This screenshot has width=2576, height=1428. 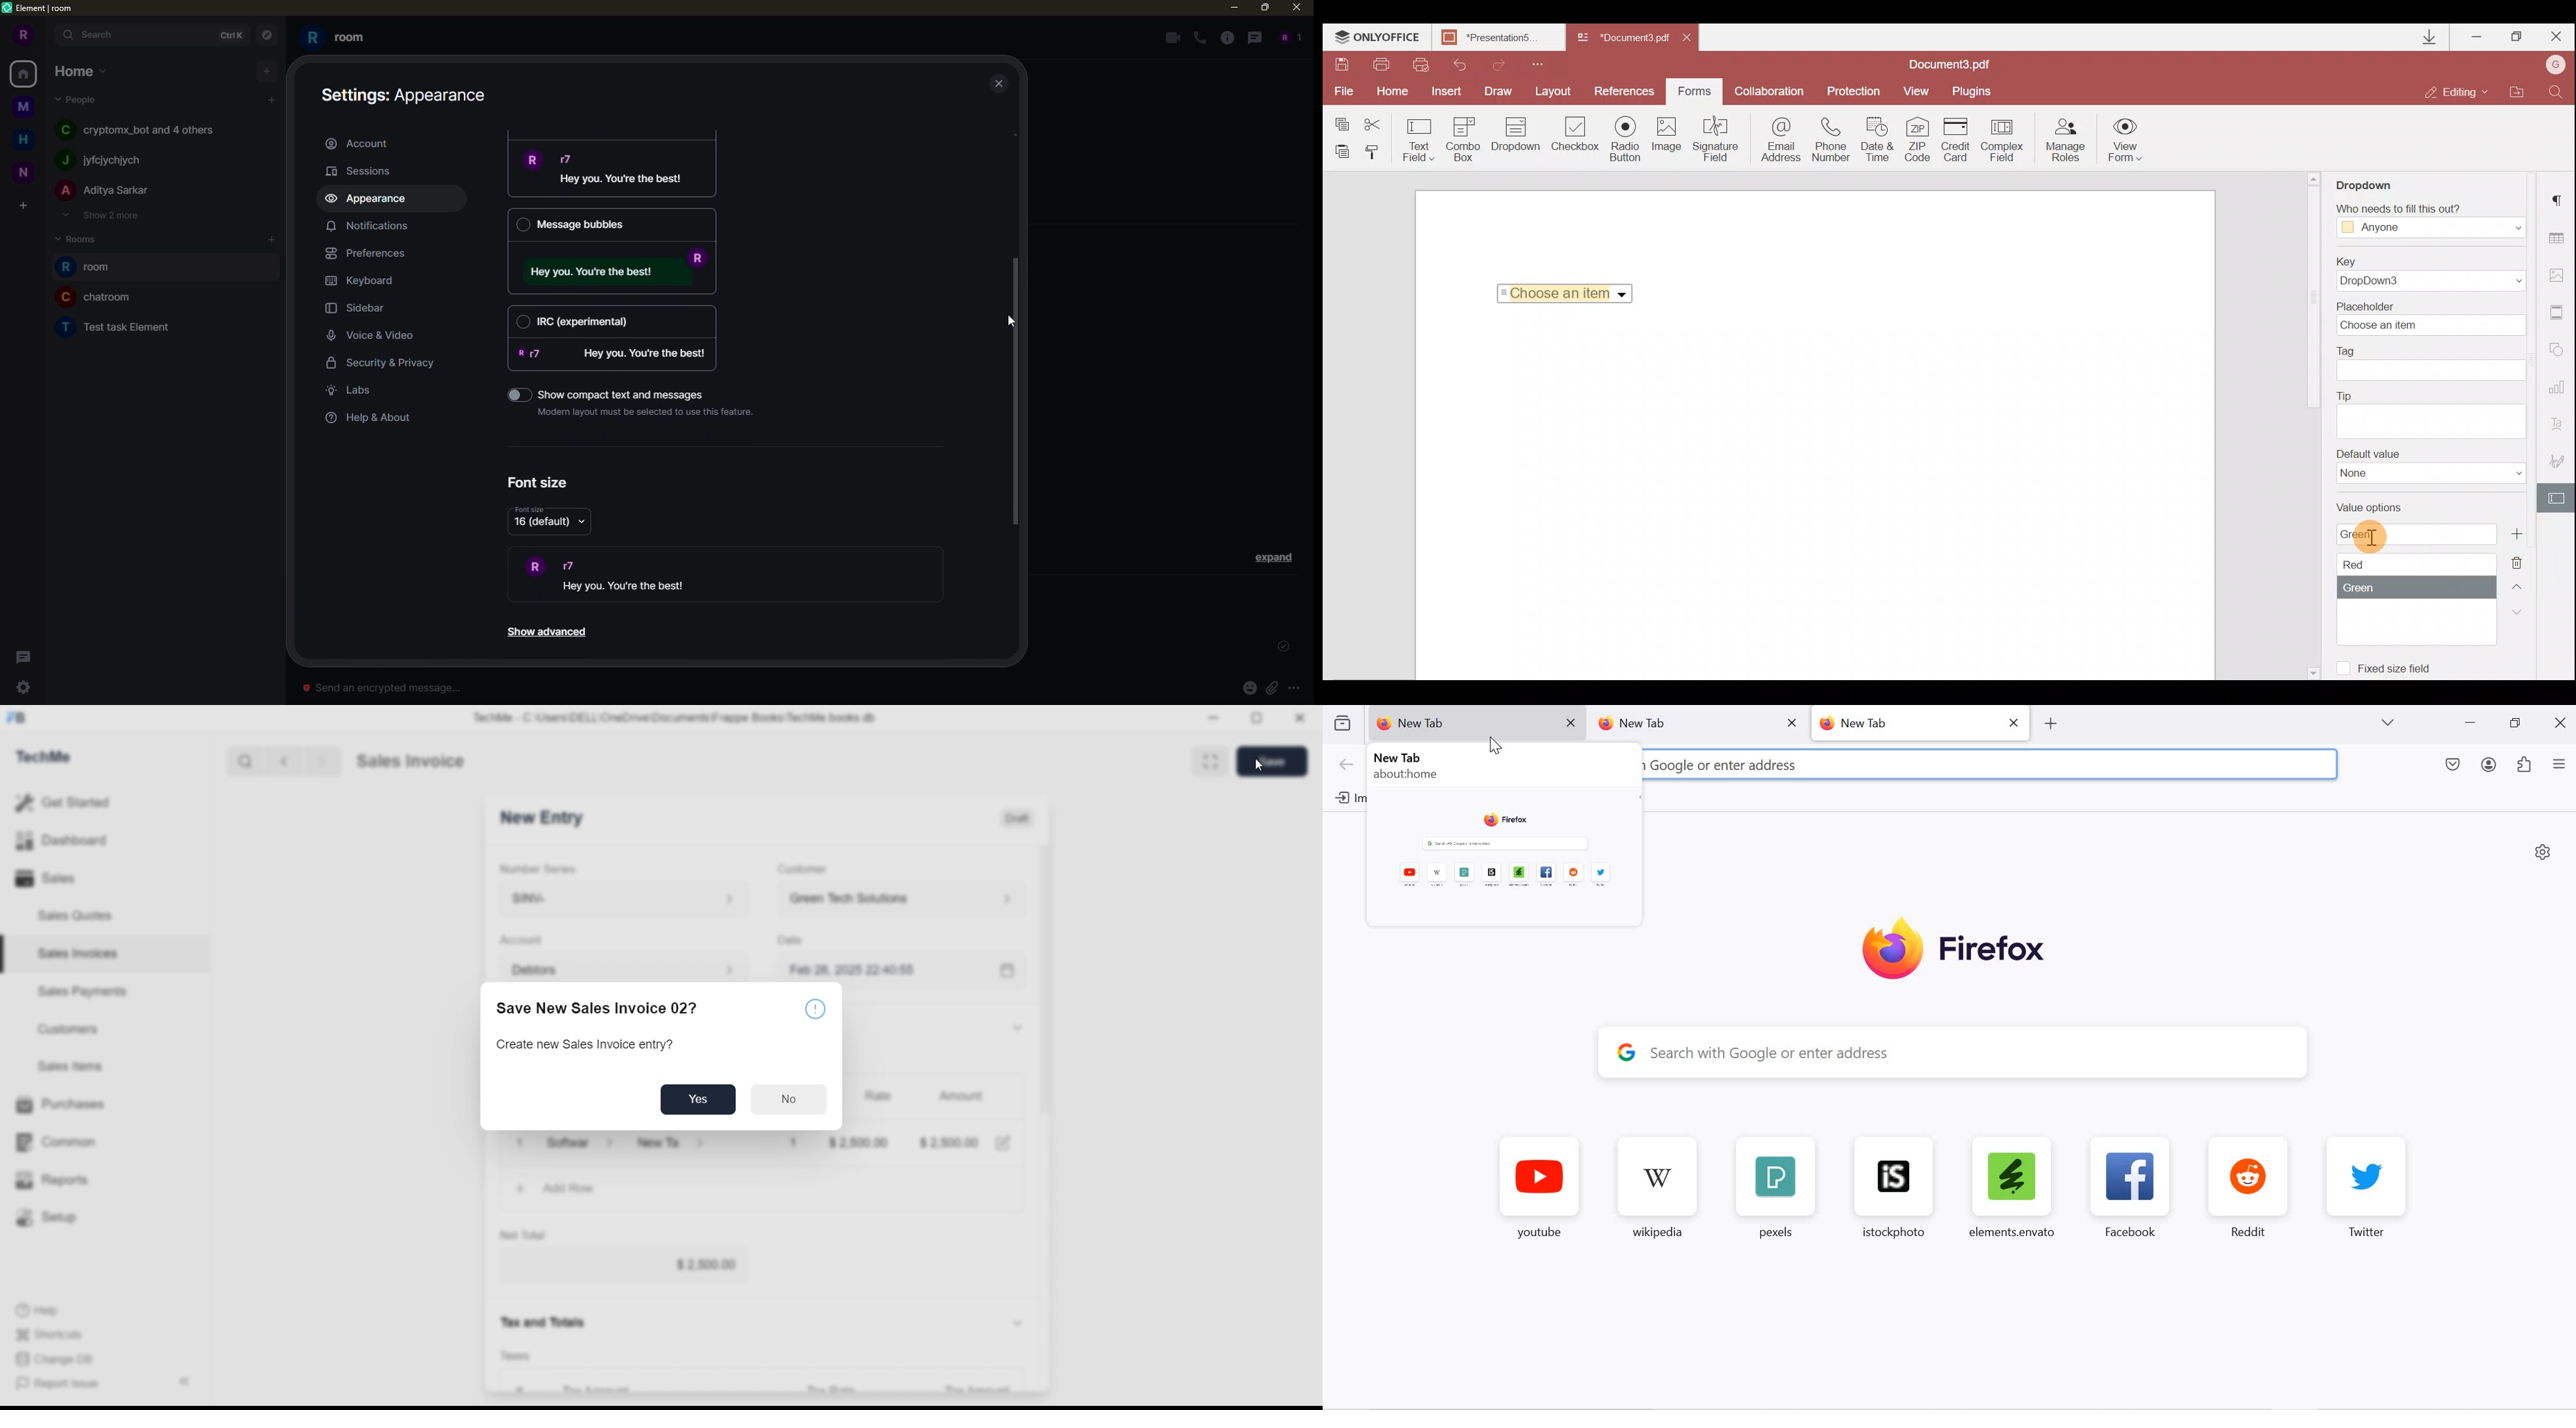 What do you see at coordinates (97, 34) in the screenshot?
I see `search` at bounding box center [97, 34].